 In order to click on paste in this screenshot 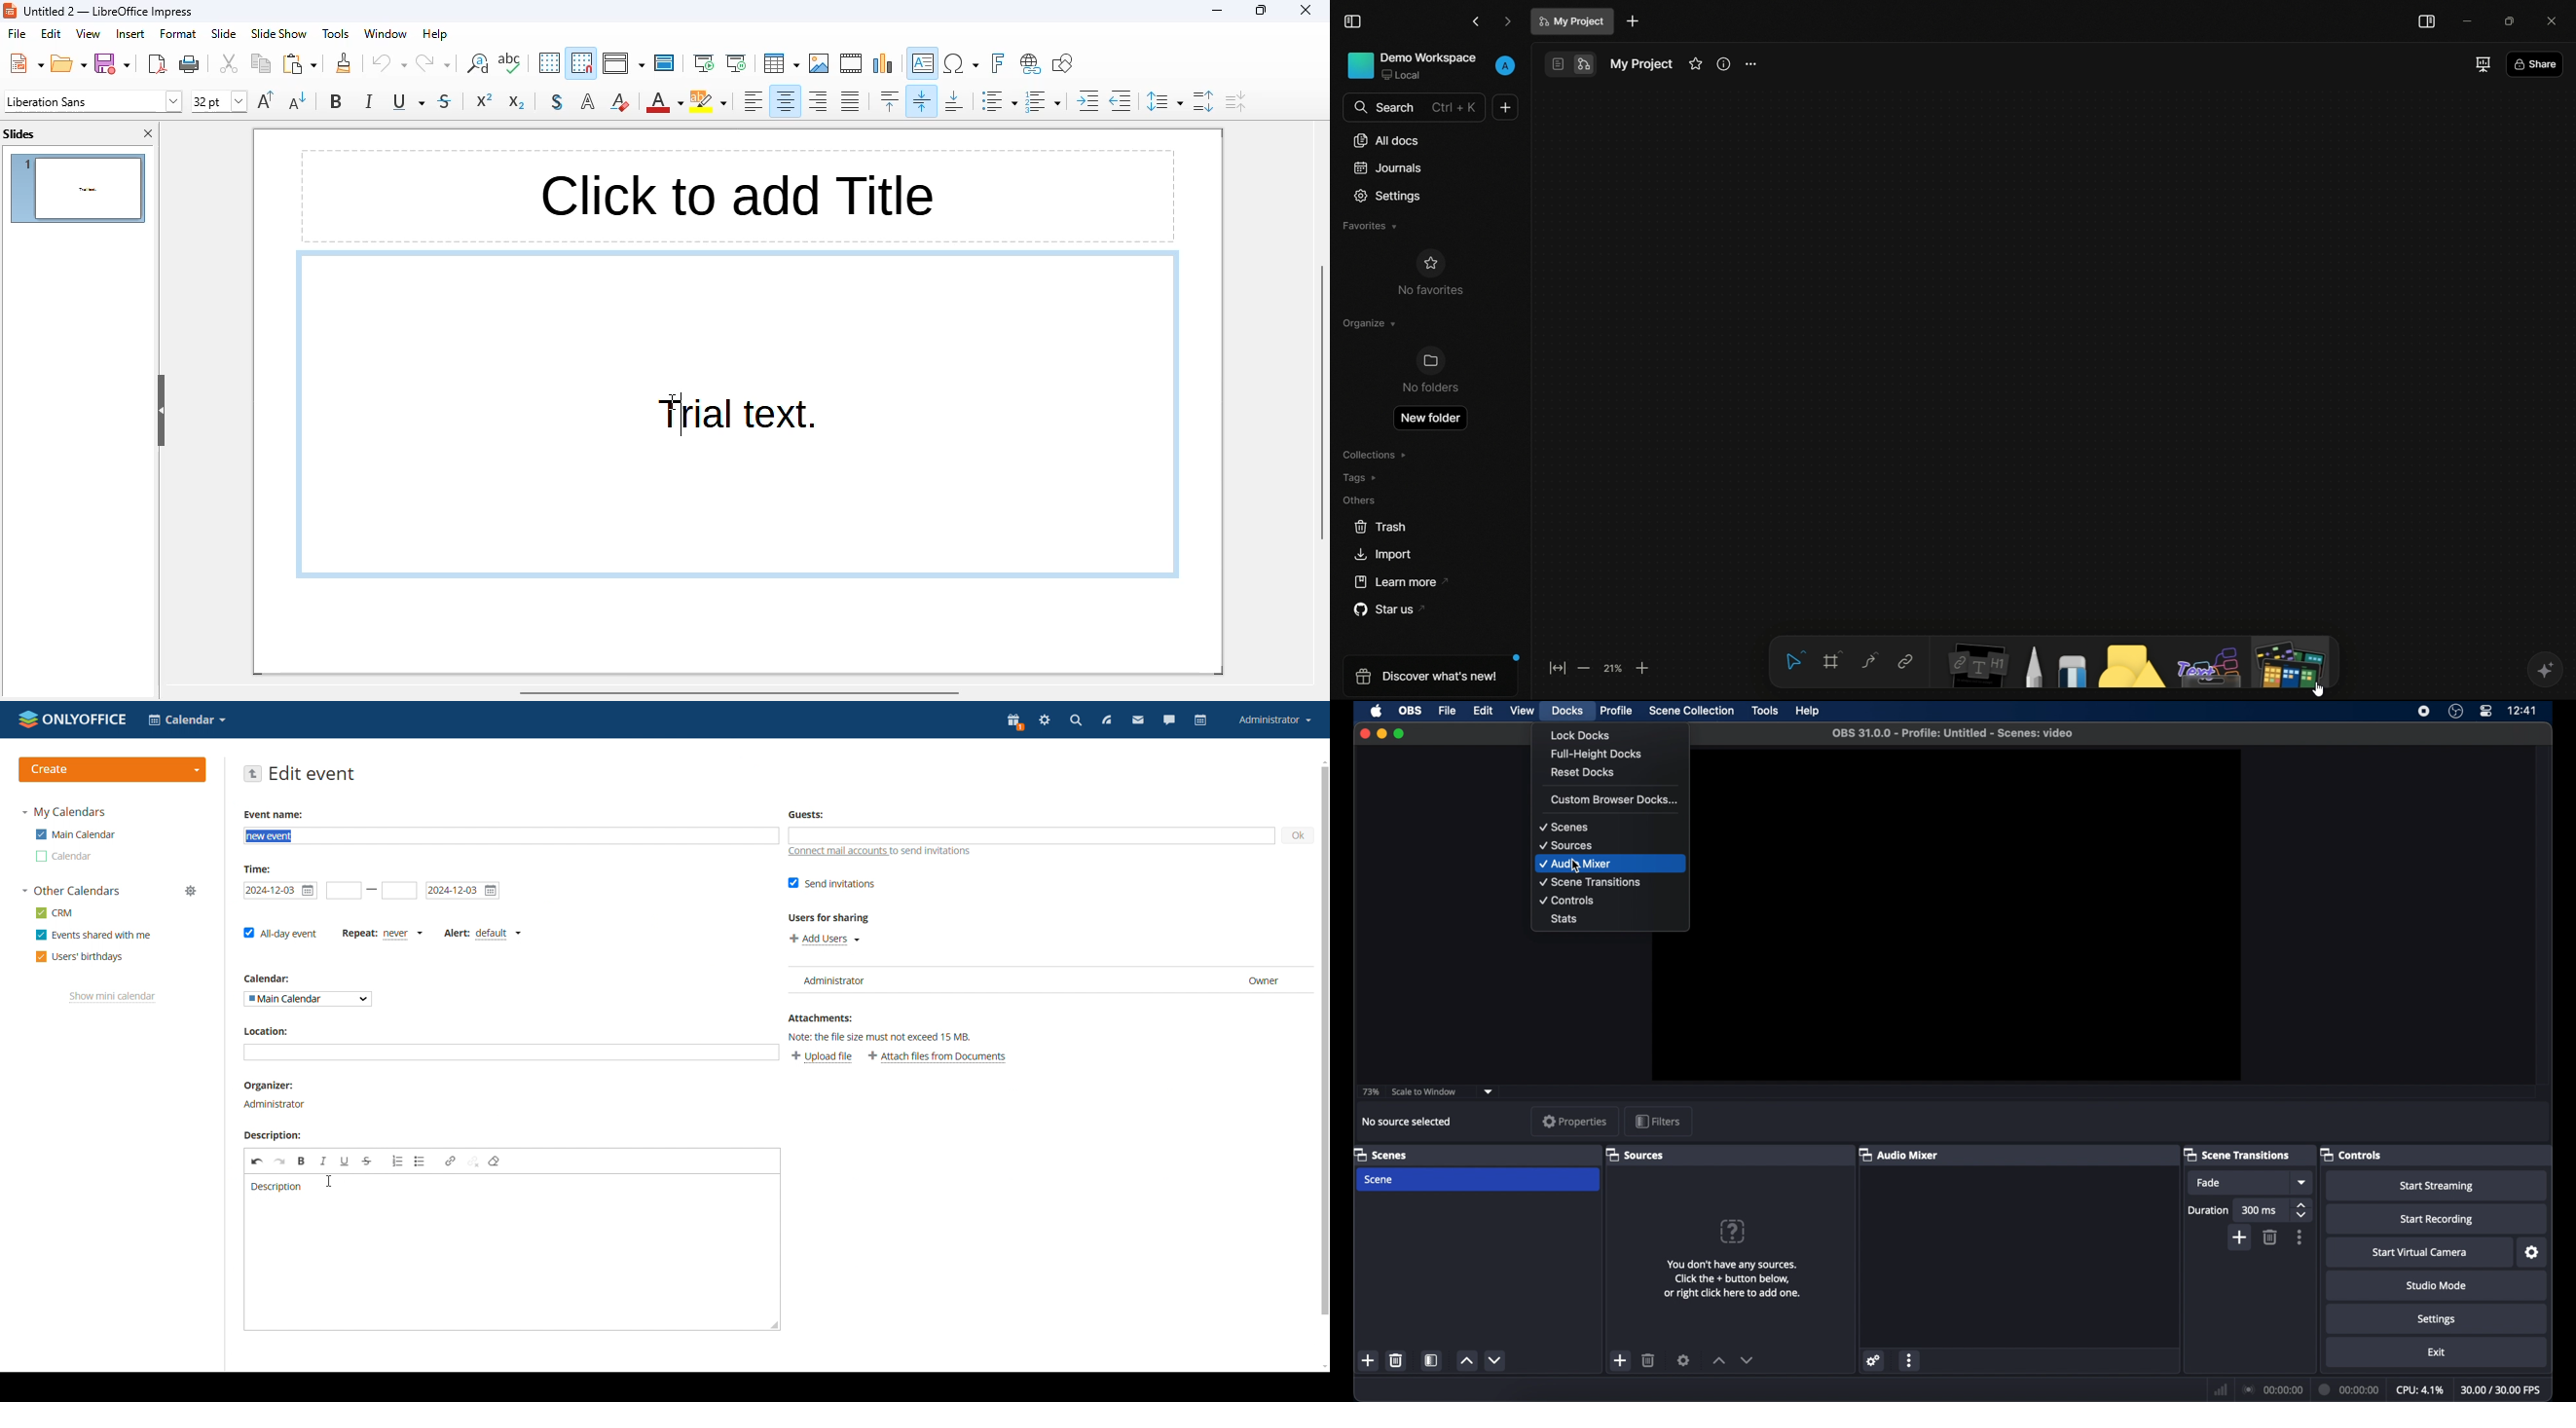, I will do `click(299, 63)`.